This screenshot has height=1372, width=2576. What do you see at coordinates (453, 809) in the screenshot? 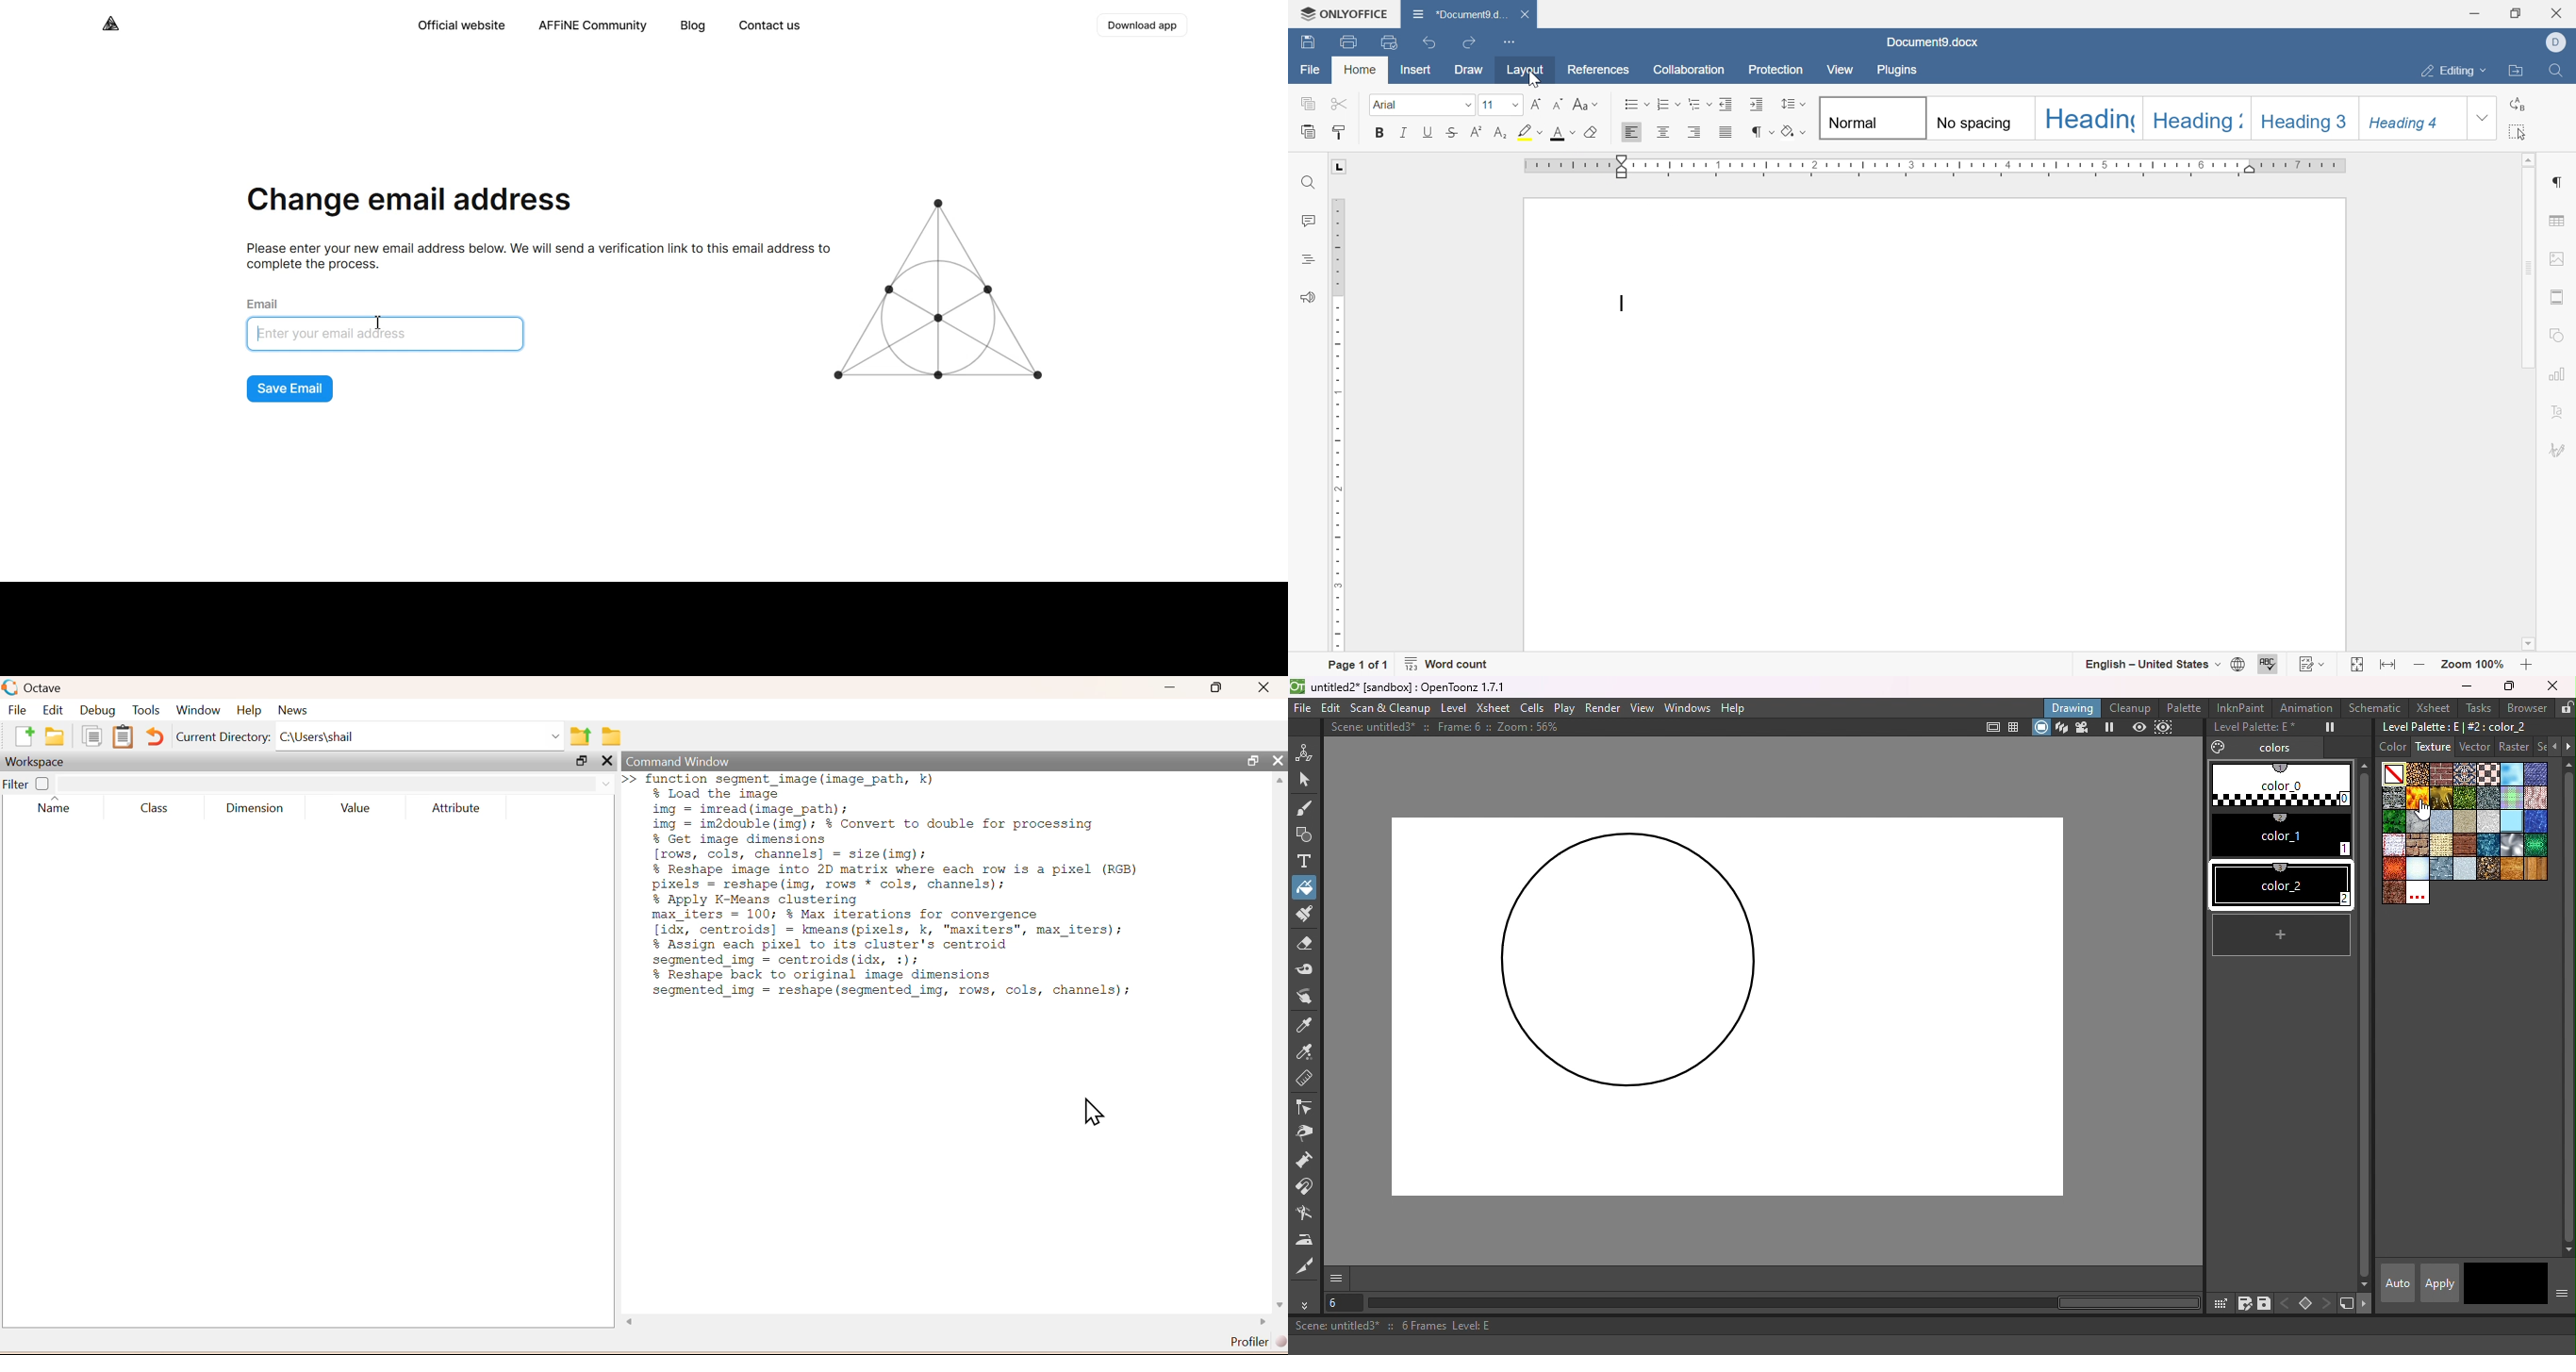
I see `Attribute` at bounding box center [453, 809].